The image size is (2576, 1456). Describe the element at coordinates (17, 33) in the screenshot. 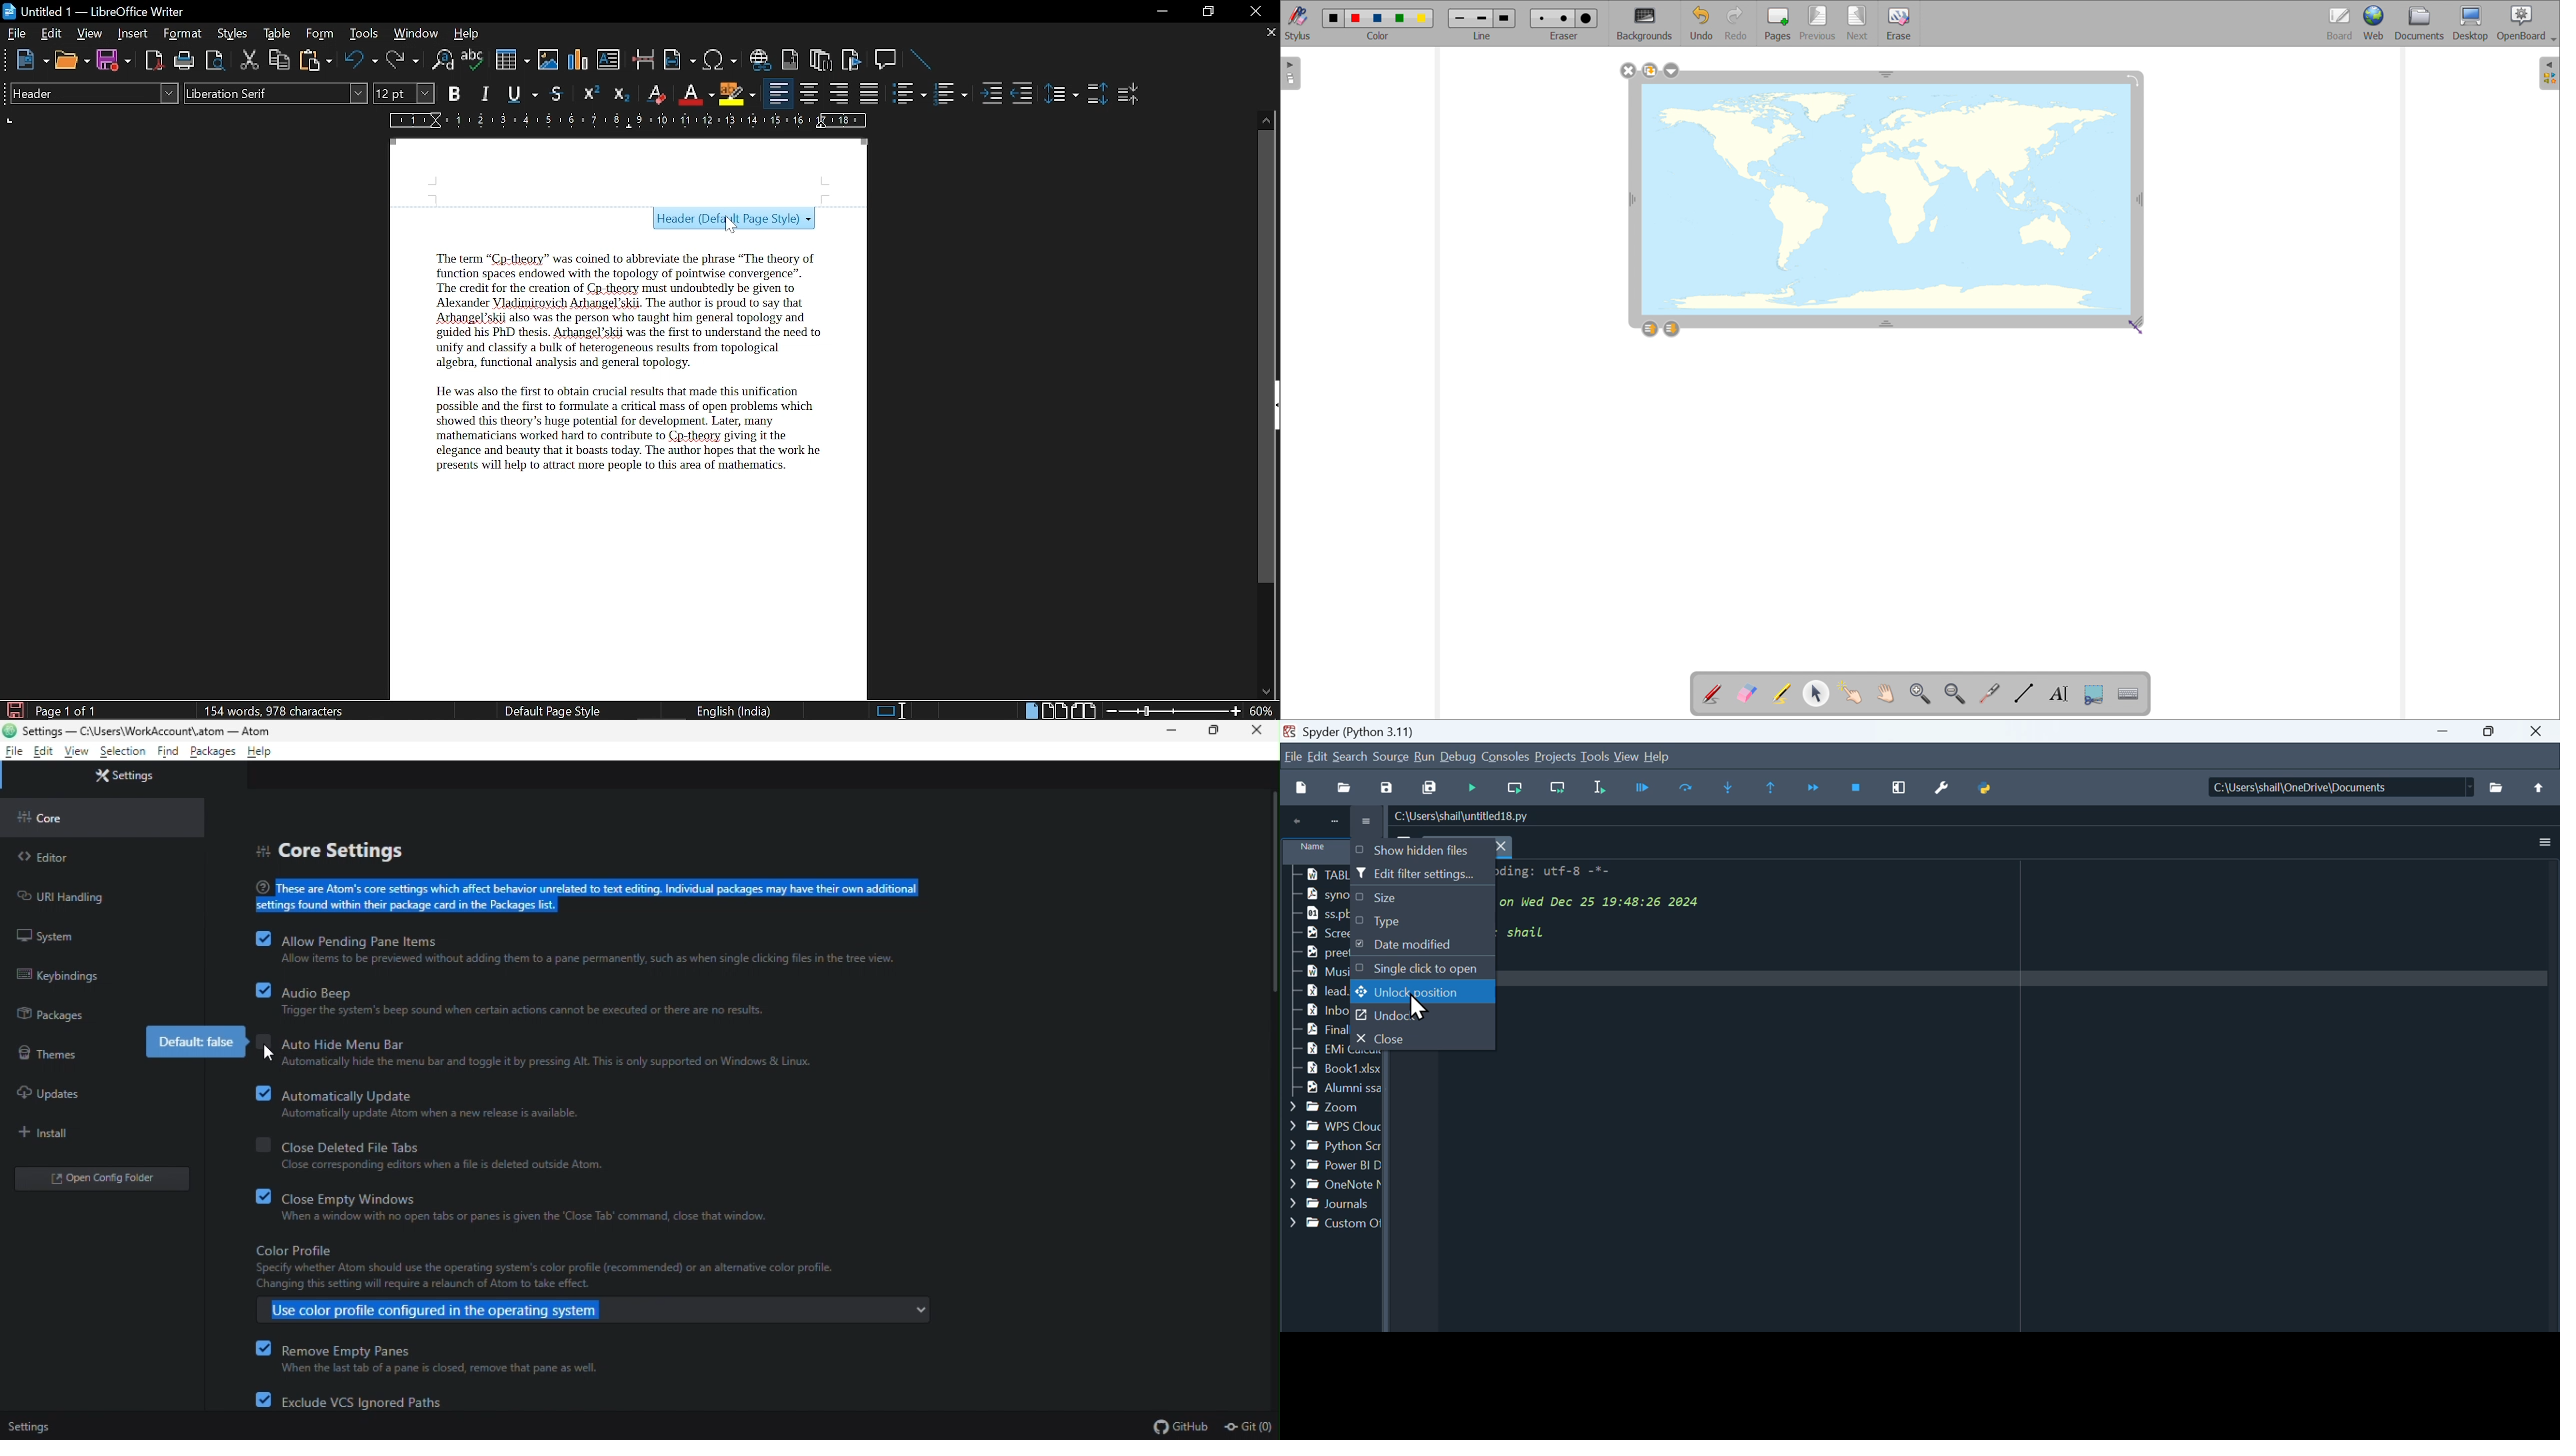

I see `File` at that location.